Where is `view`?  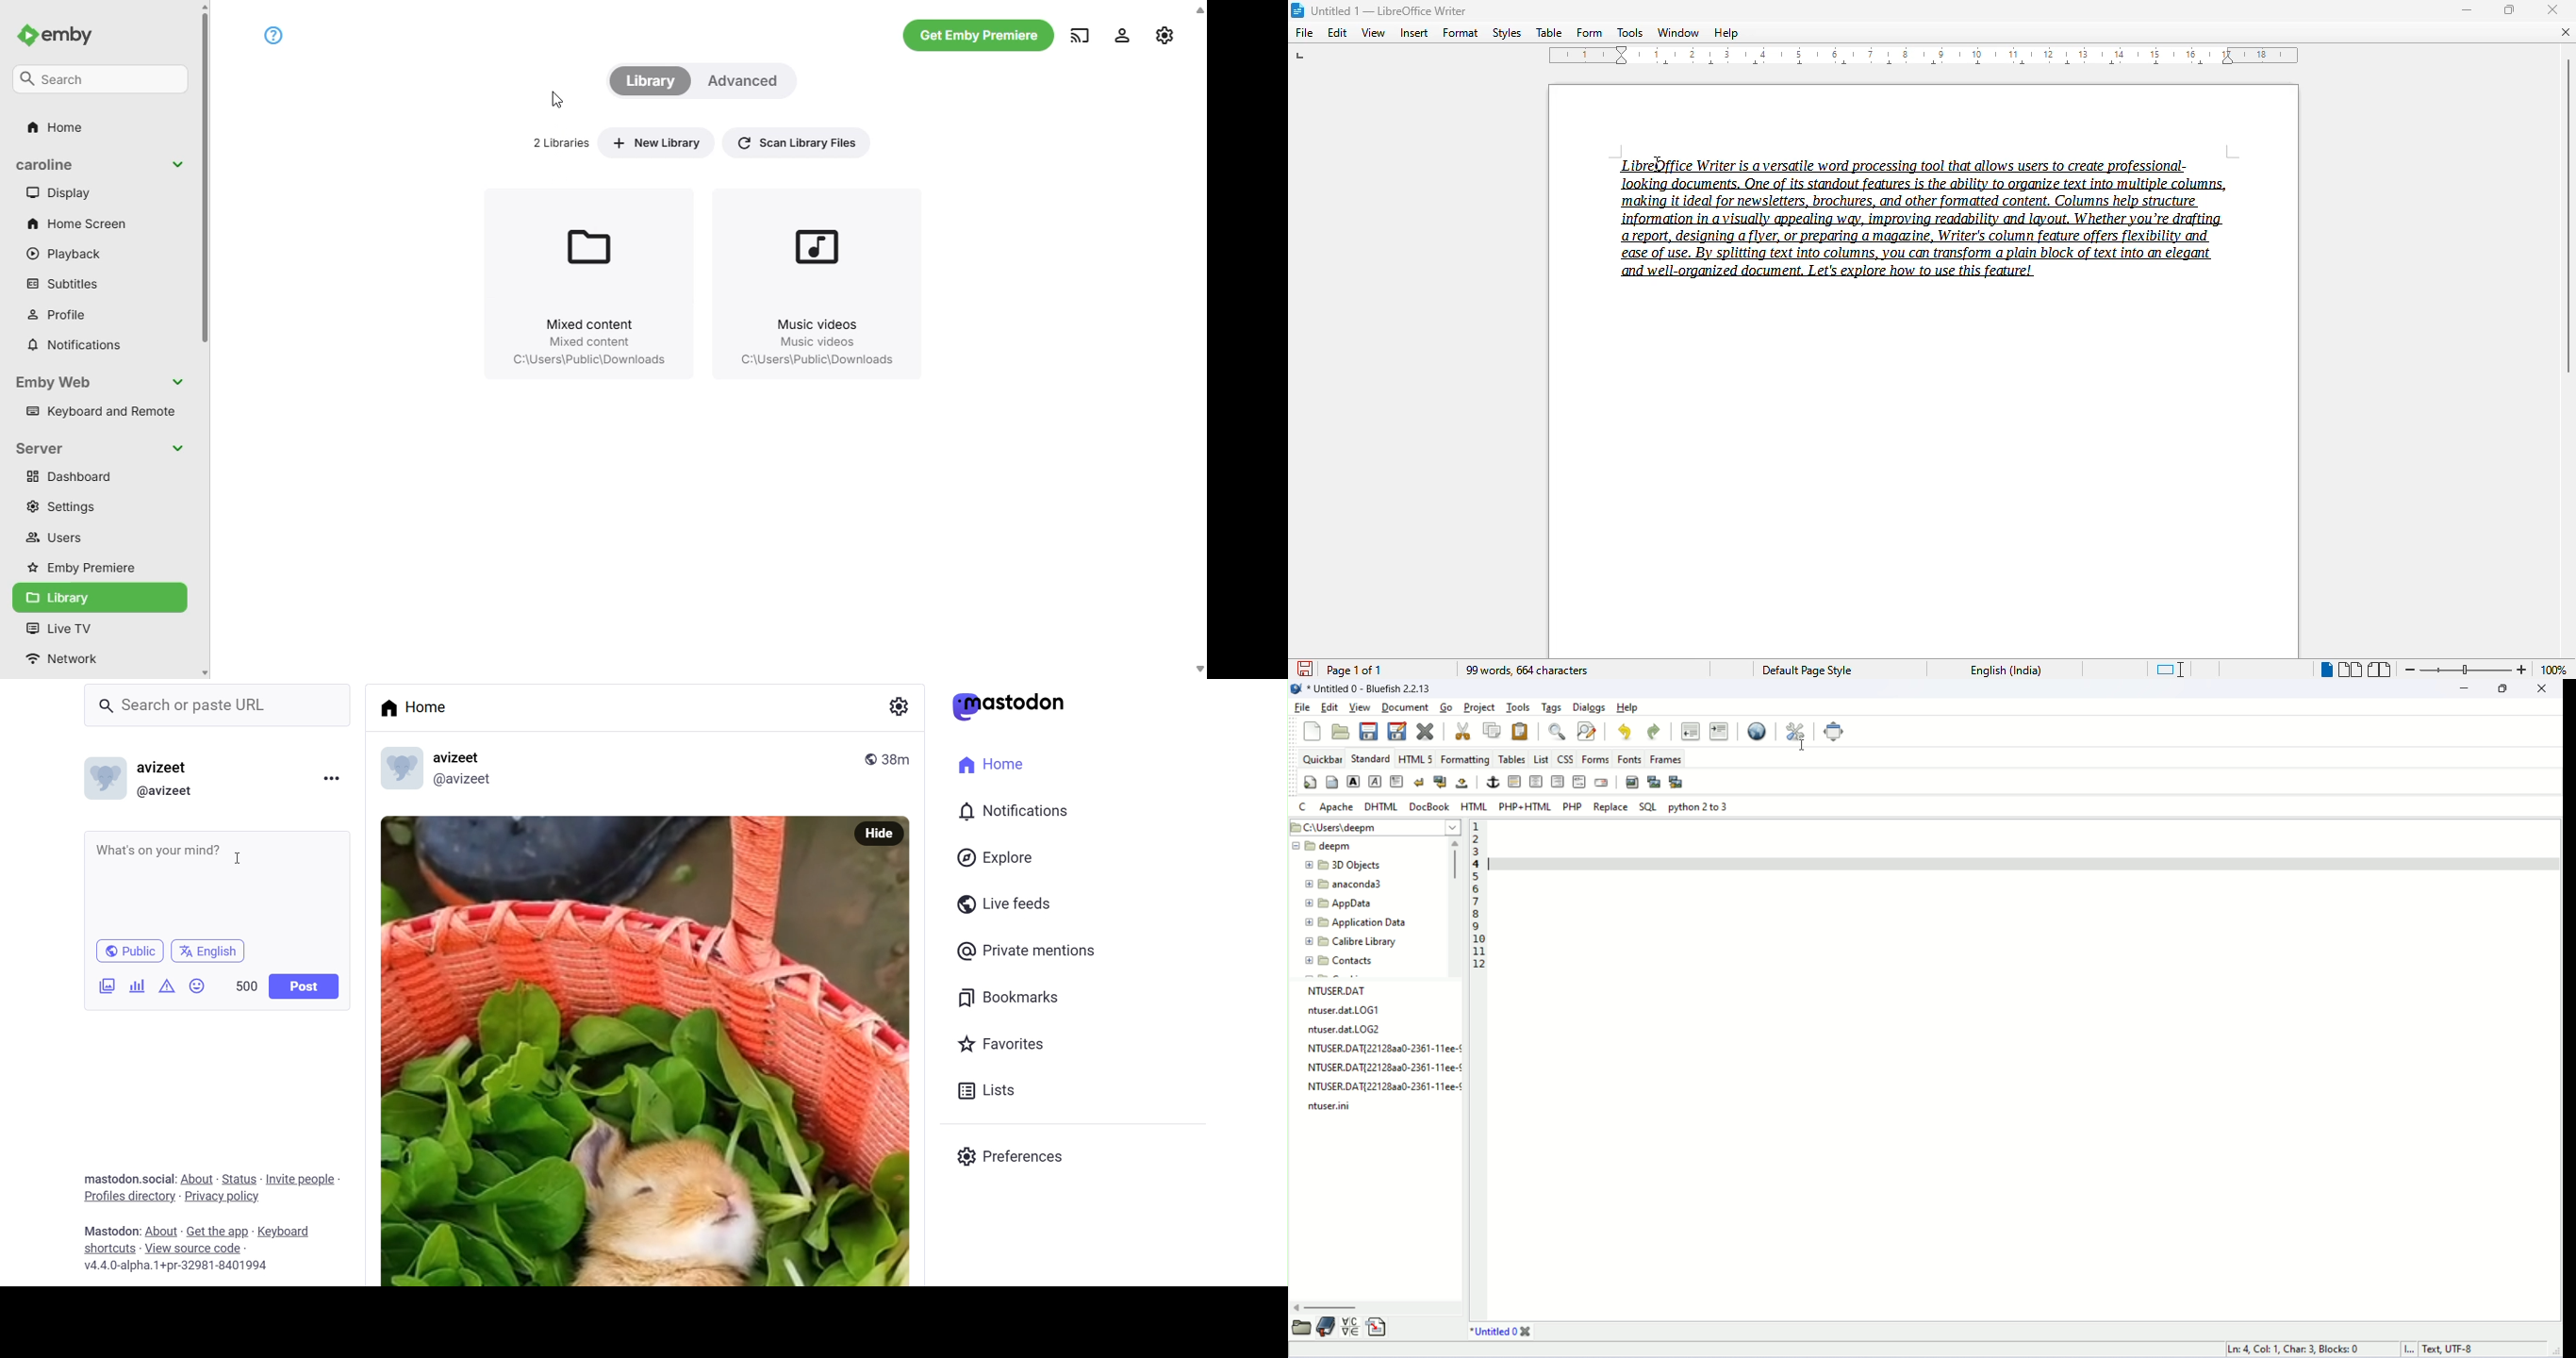
view is located at coordinates (1360, 707).